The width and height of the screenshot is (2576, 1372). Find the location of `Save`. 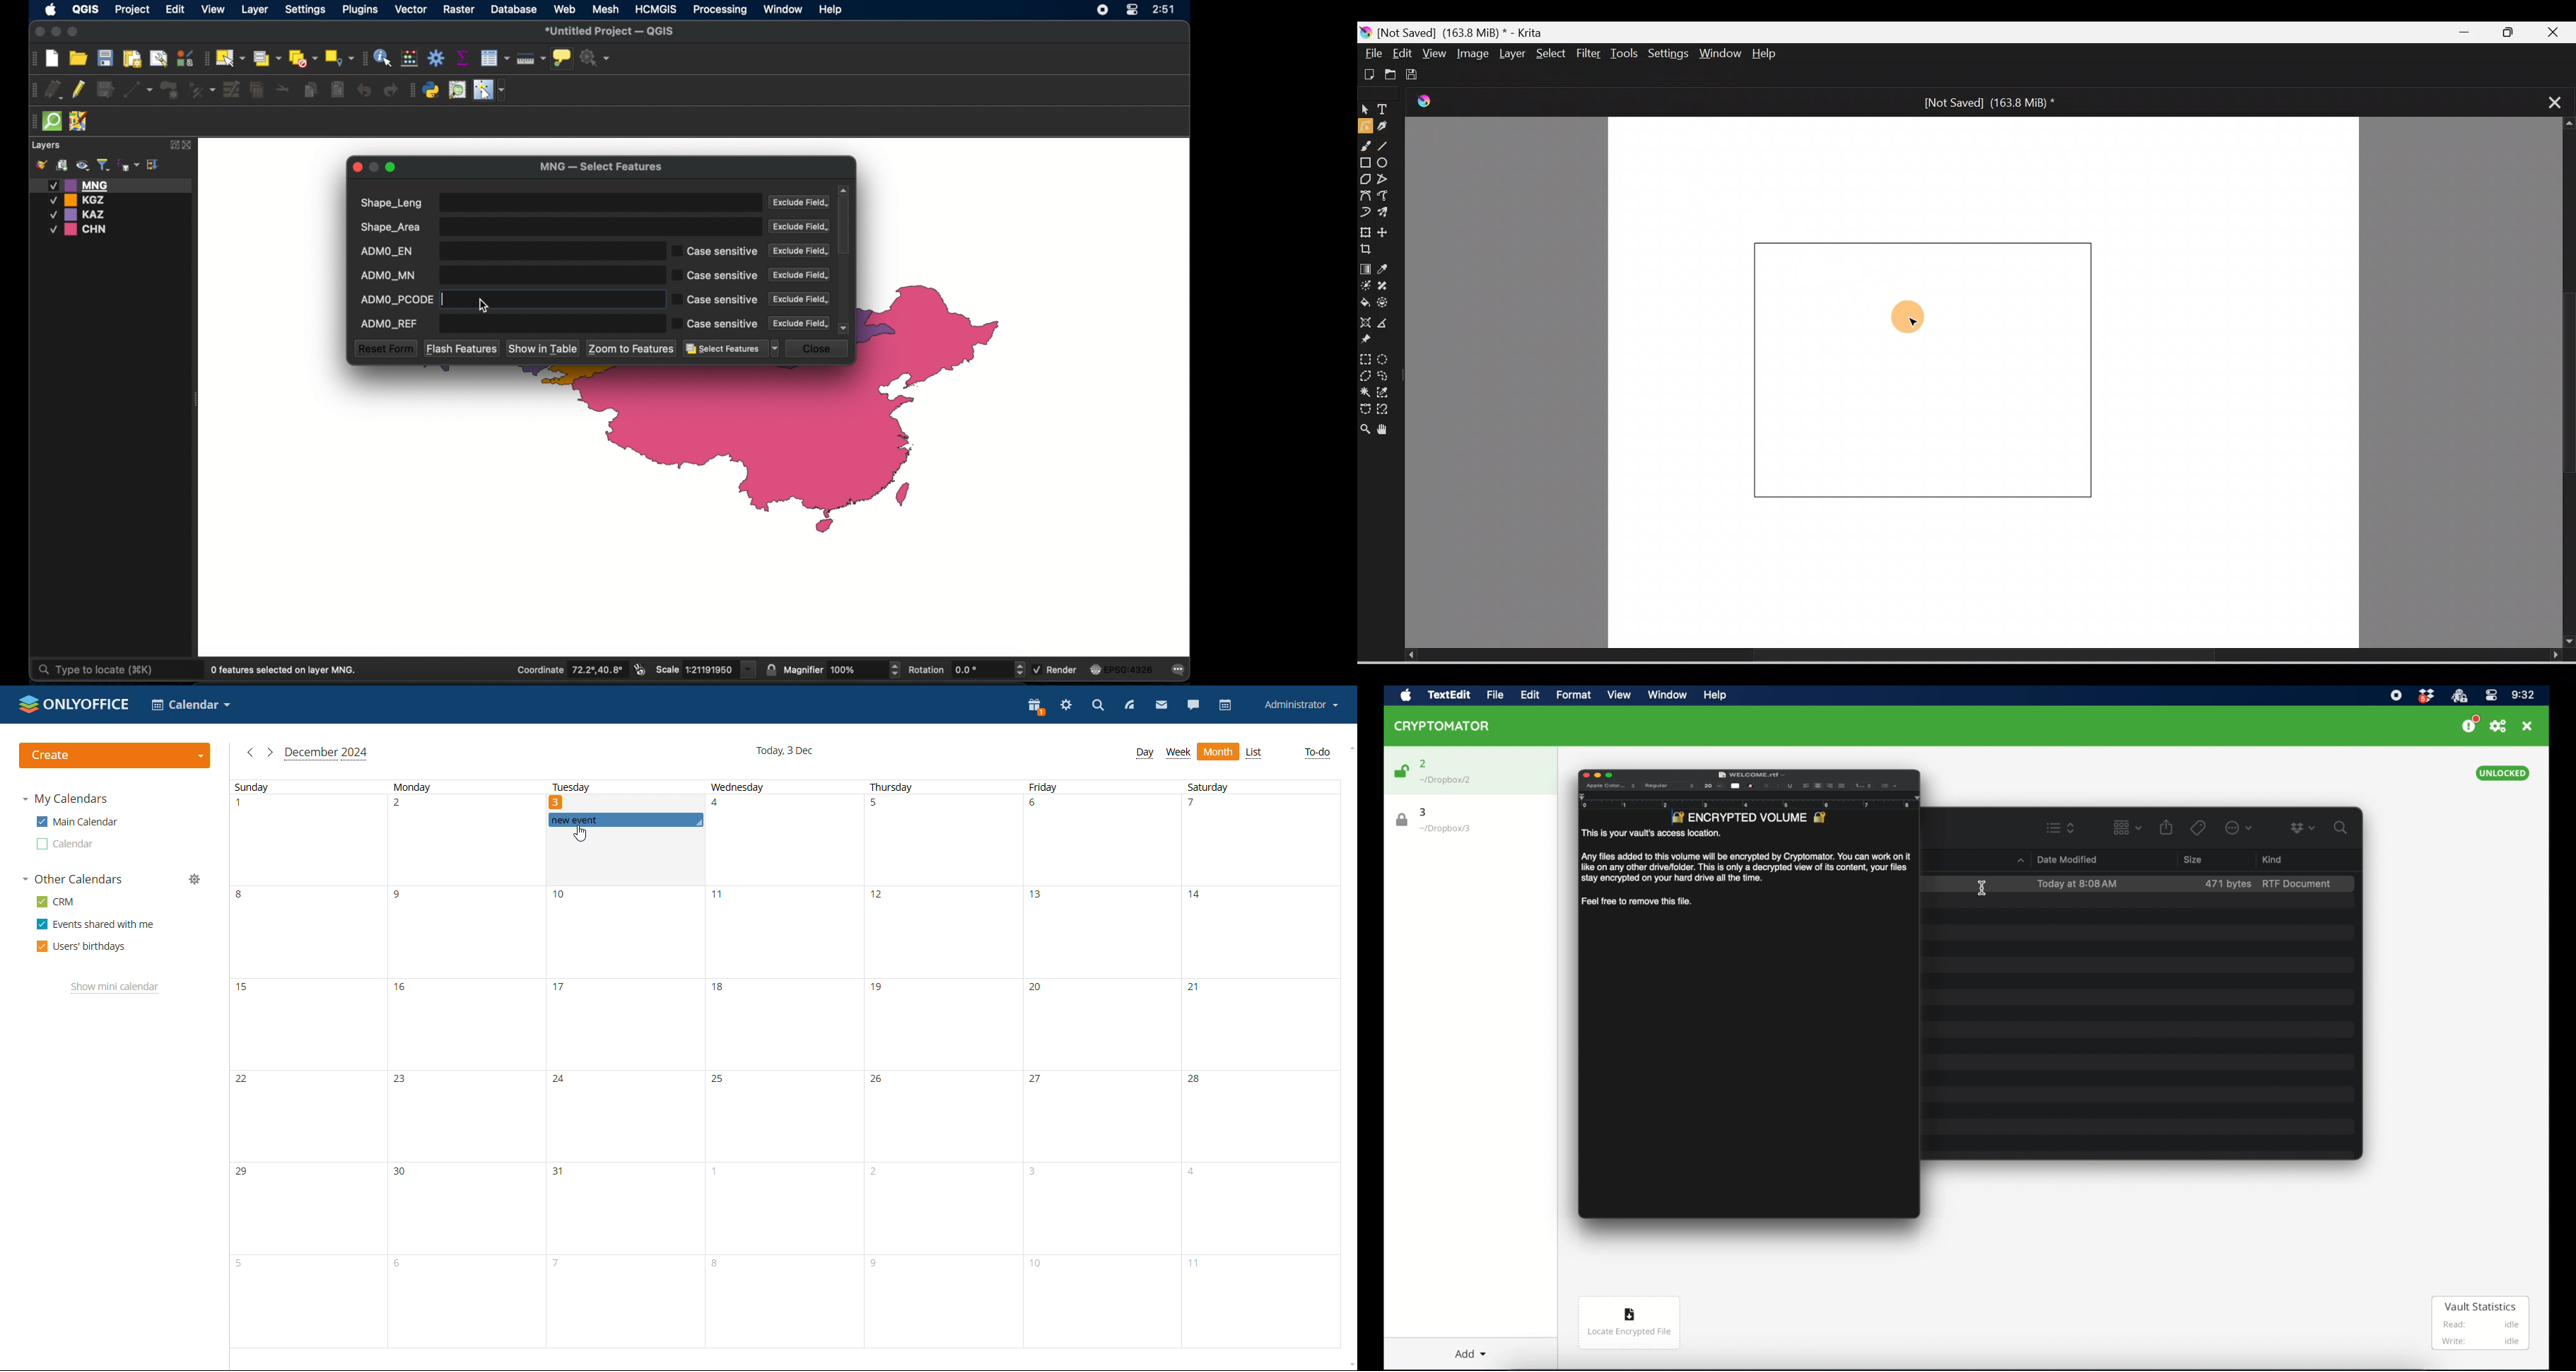

Save is located at coordinates (1414, 72).